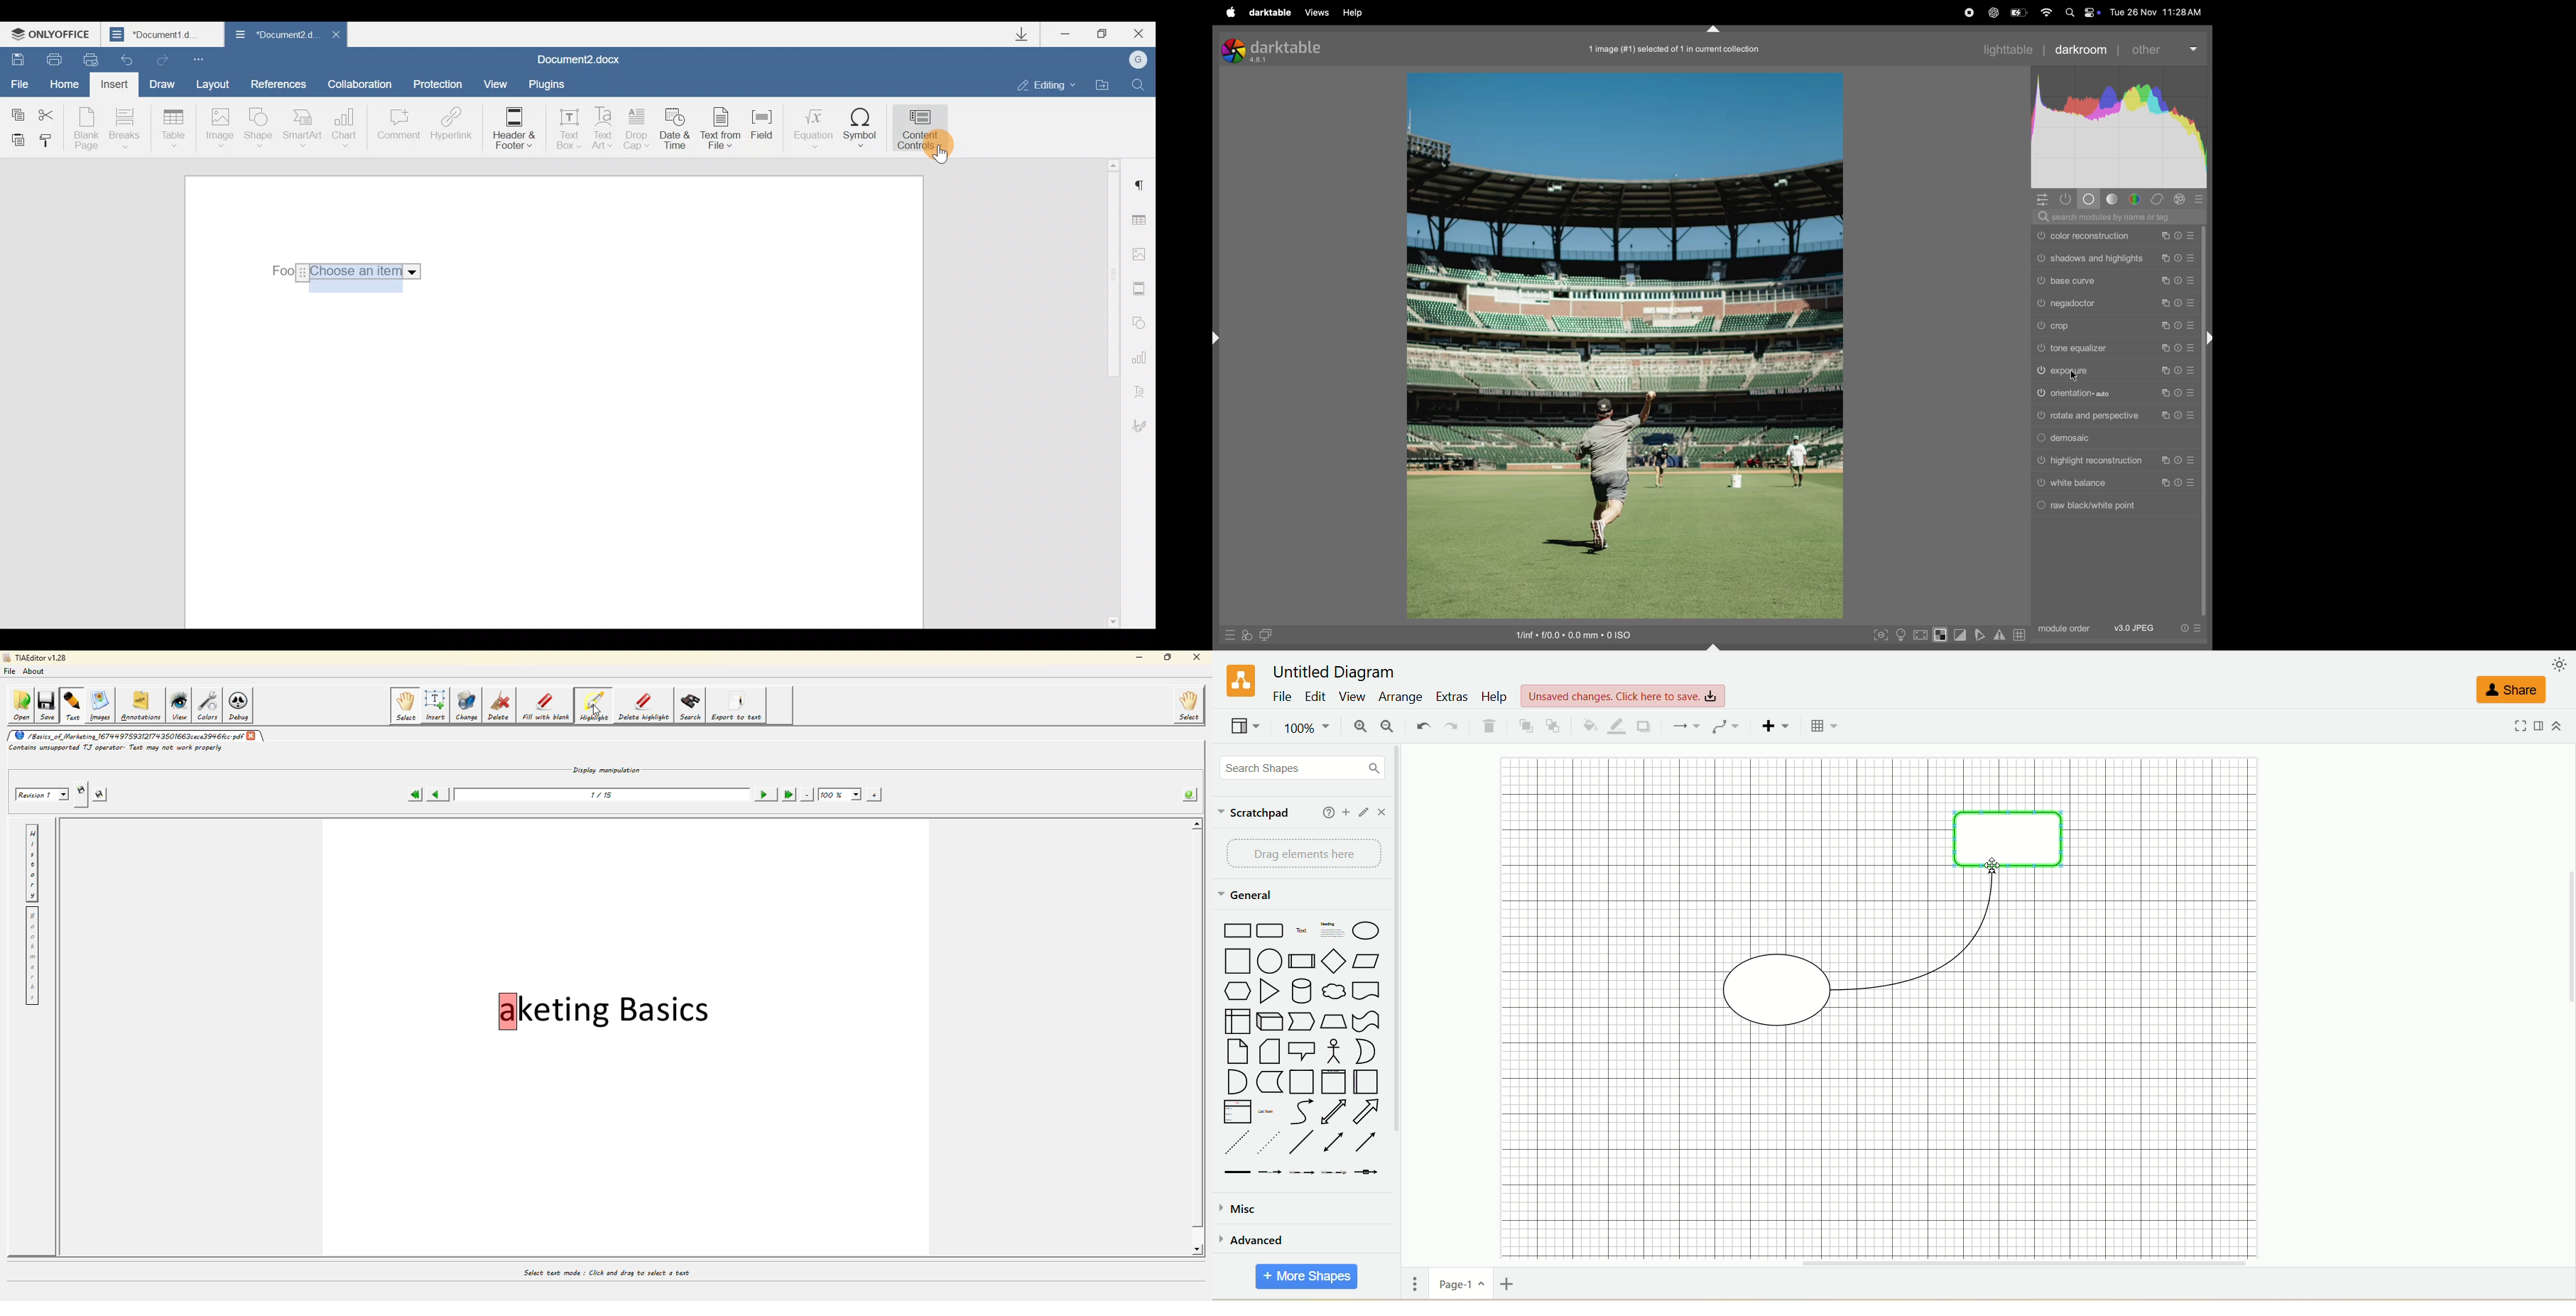 The height and width of the screenshot is (1316, 2576). Describe the element at coordinates (1713, 28) in the screenshot. I see `expand or collapse ` at that location.